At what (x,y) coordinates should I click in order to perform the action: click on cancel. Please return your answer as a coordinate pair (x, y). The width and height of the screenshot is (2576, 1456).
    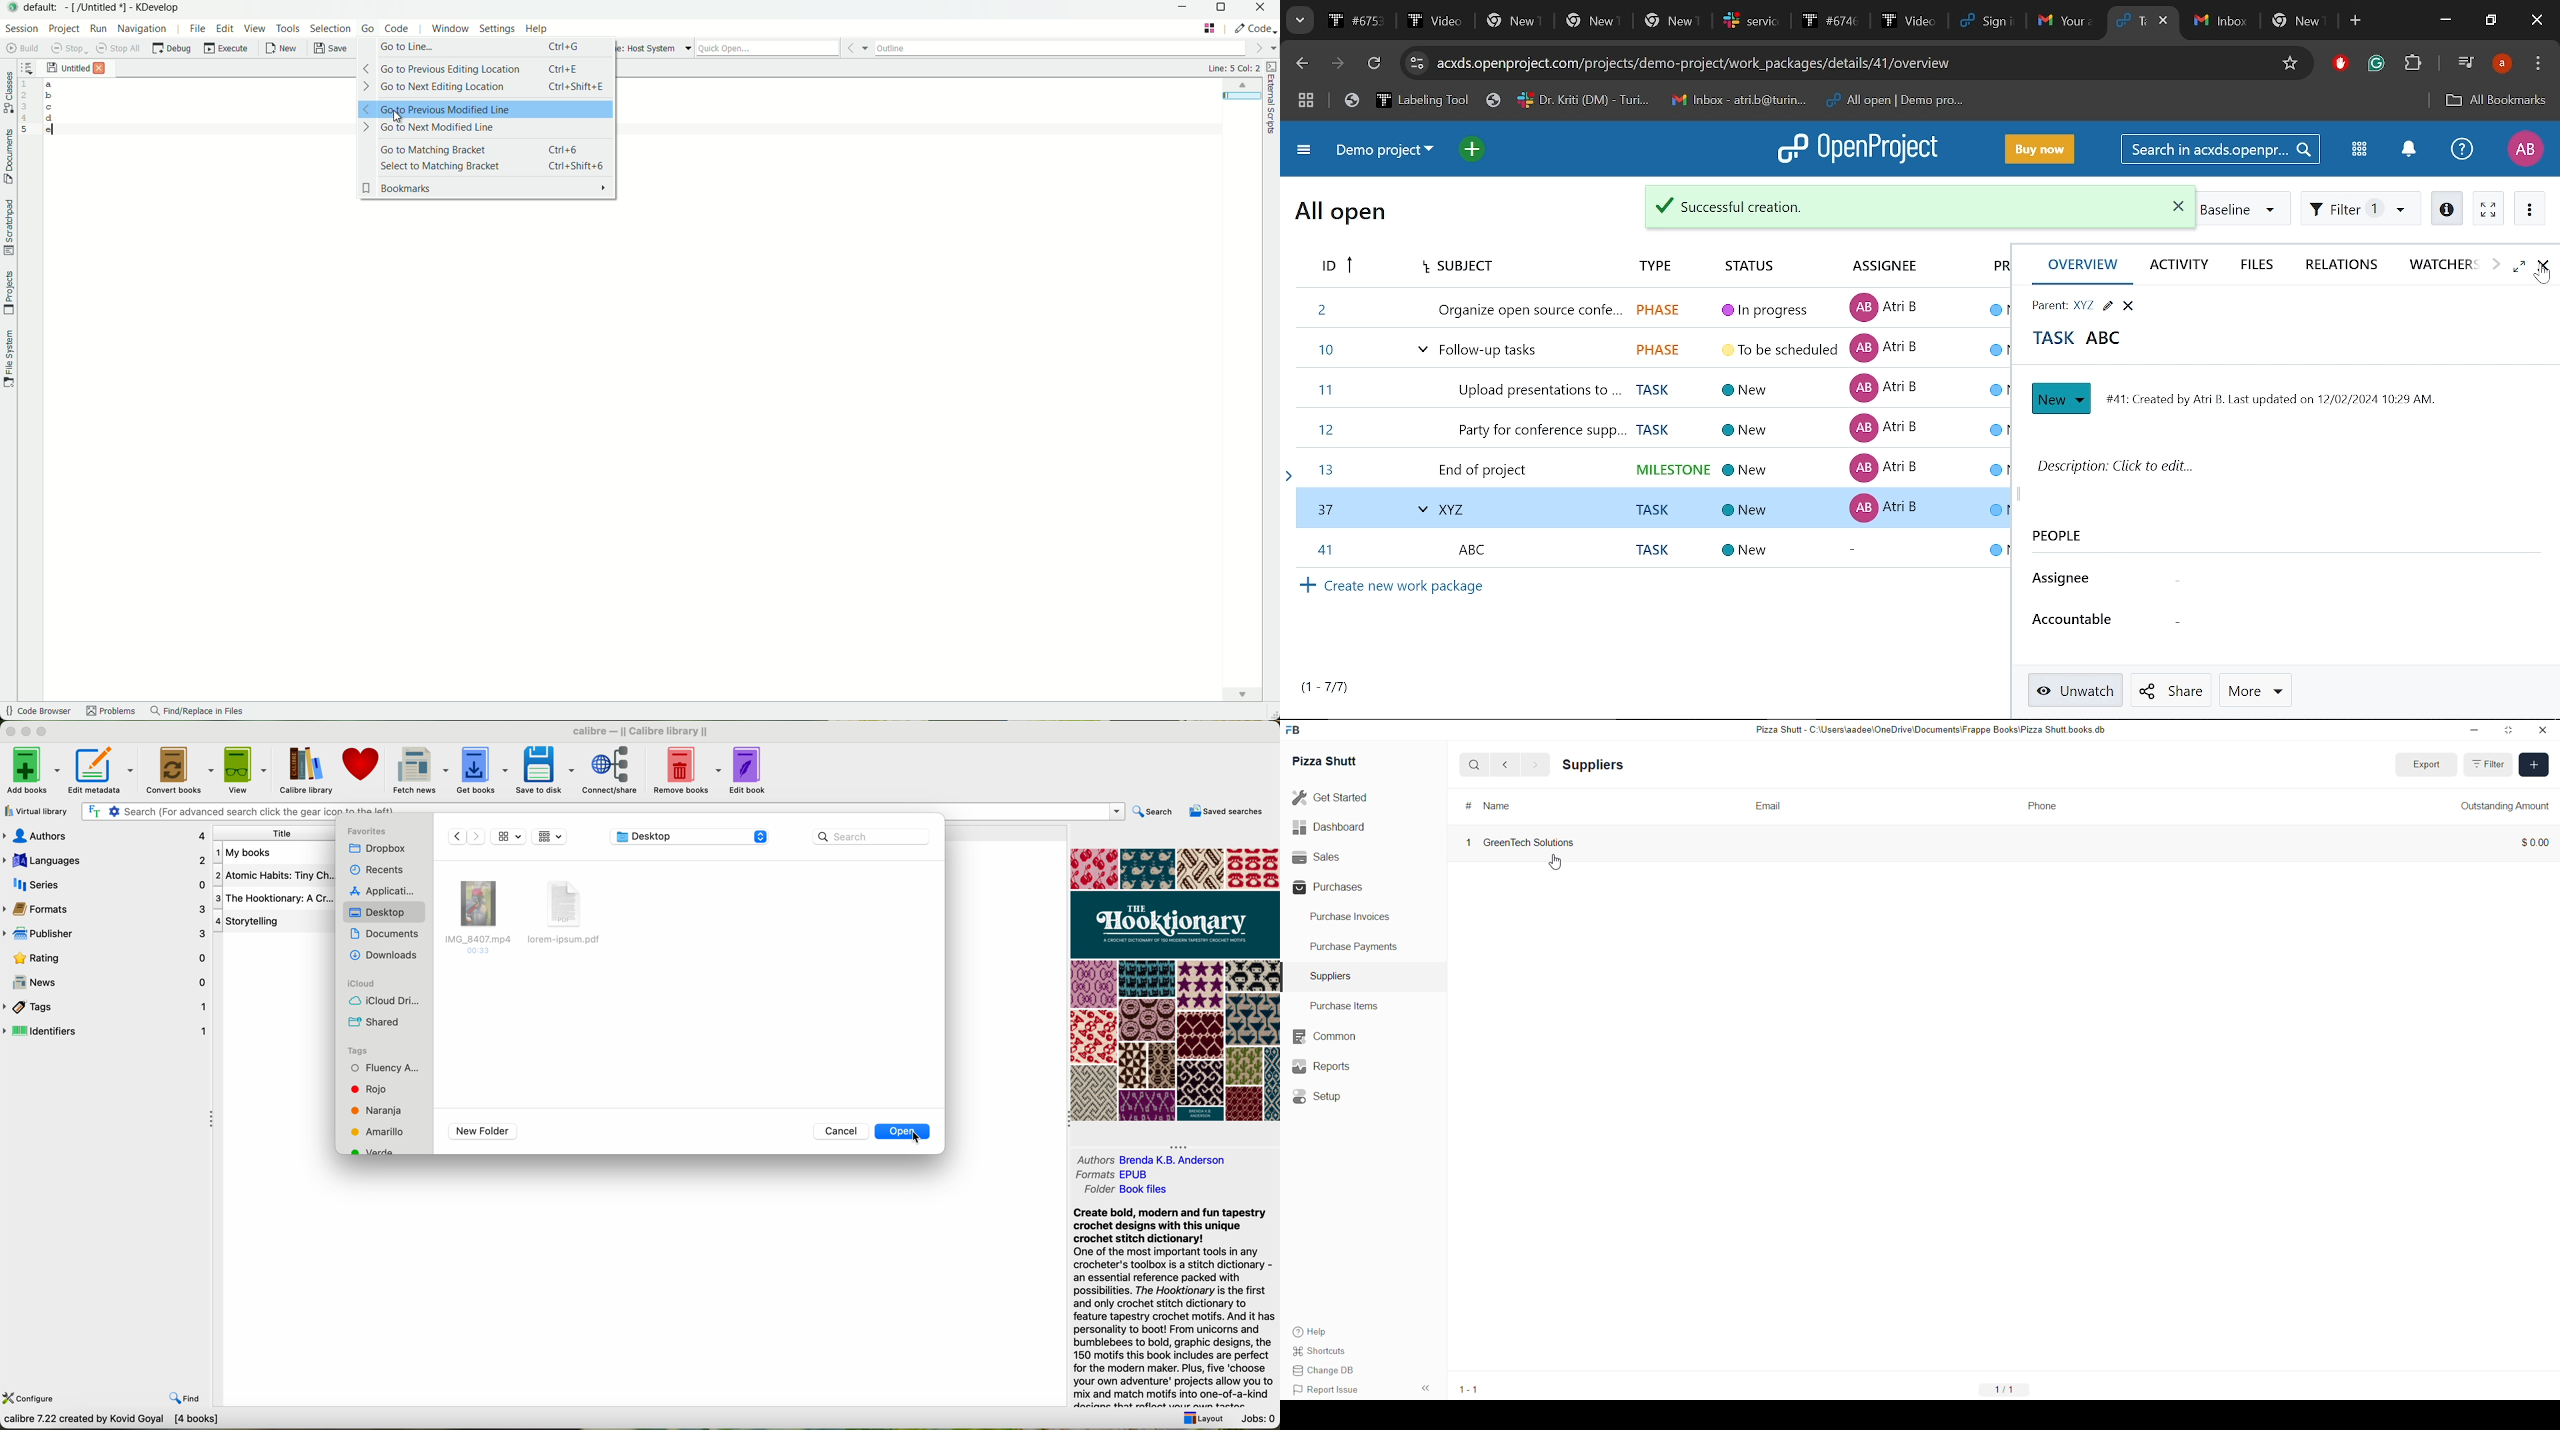
    Looking at the image, I should click on (842, 1132).